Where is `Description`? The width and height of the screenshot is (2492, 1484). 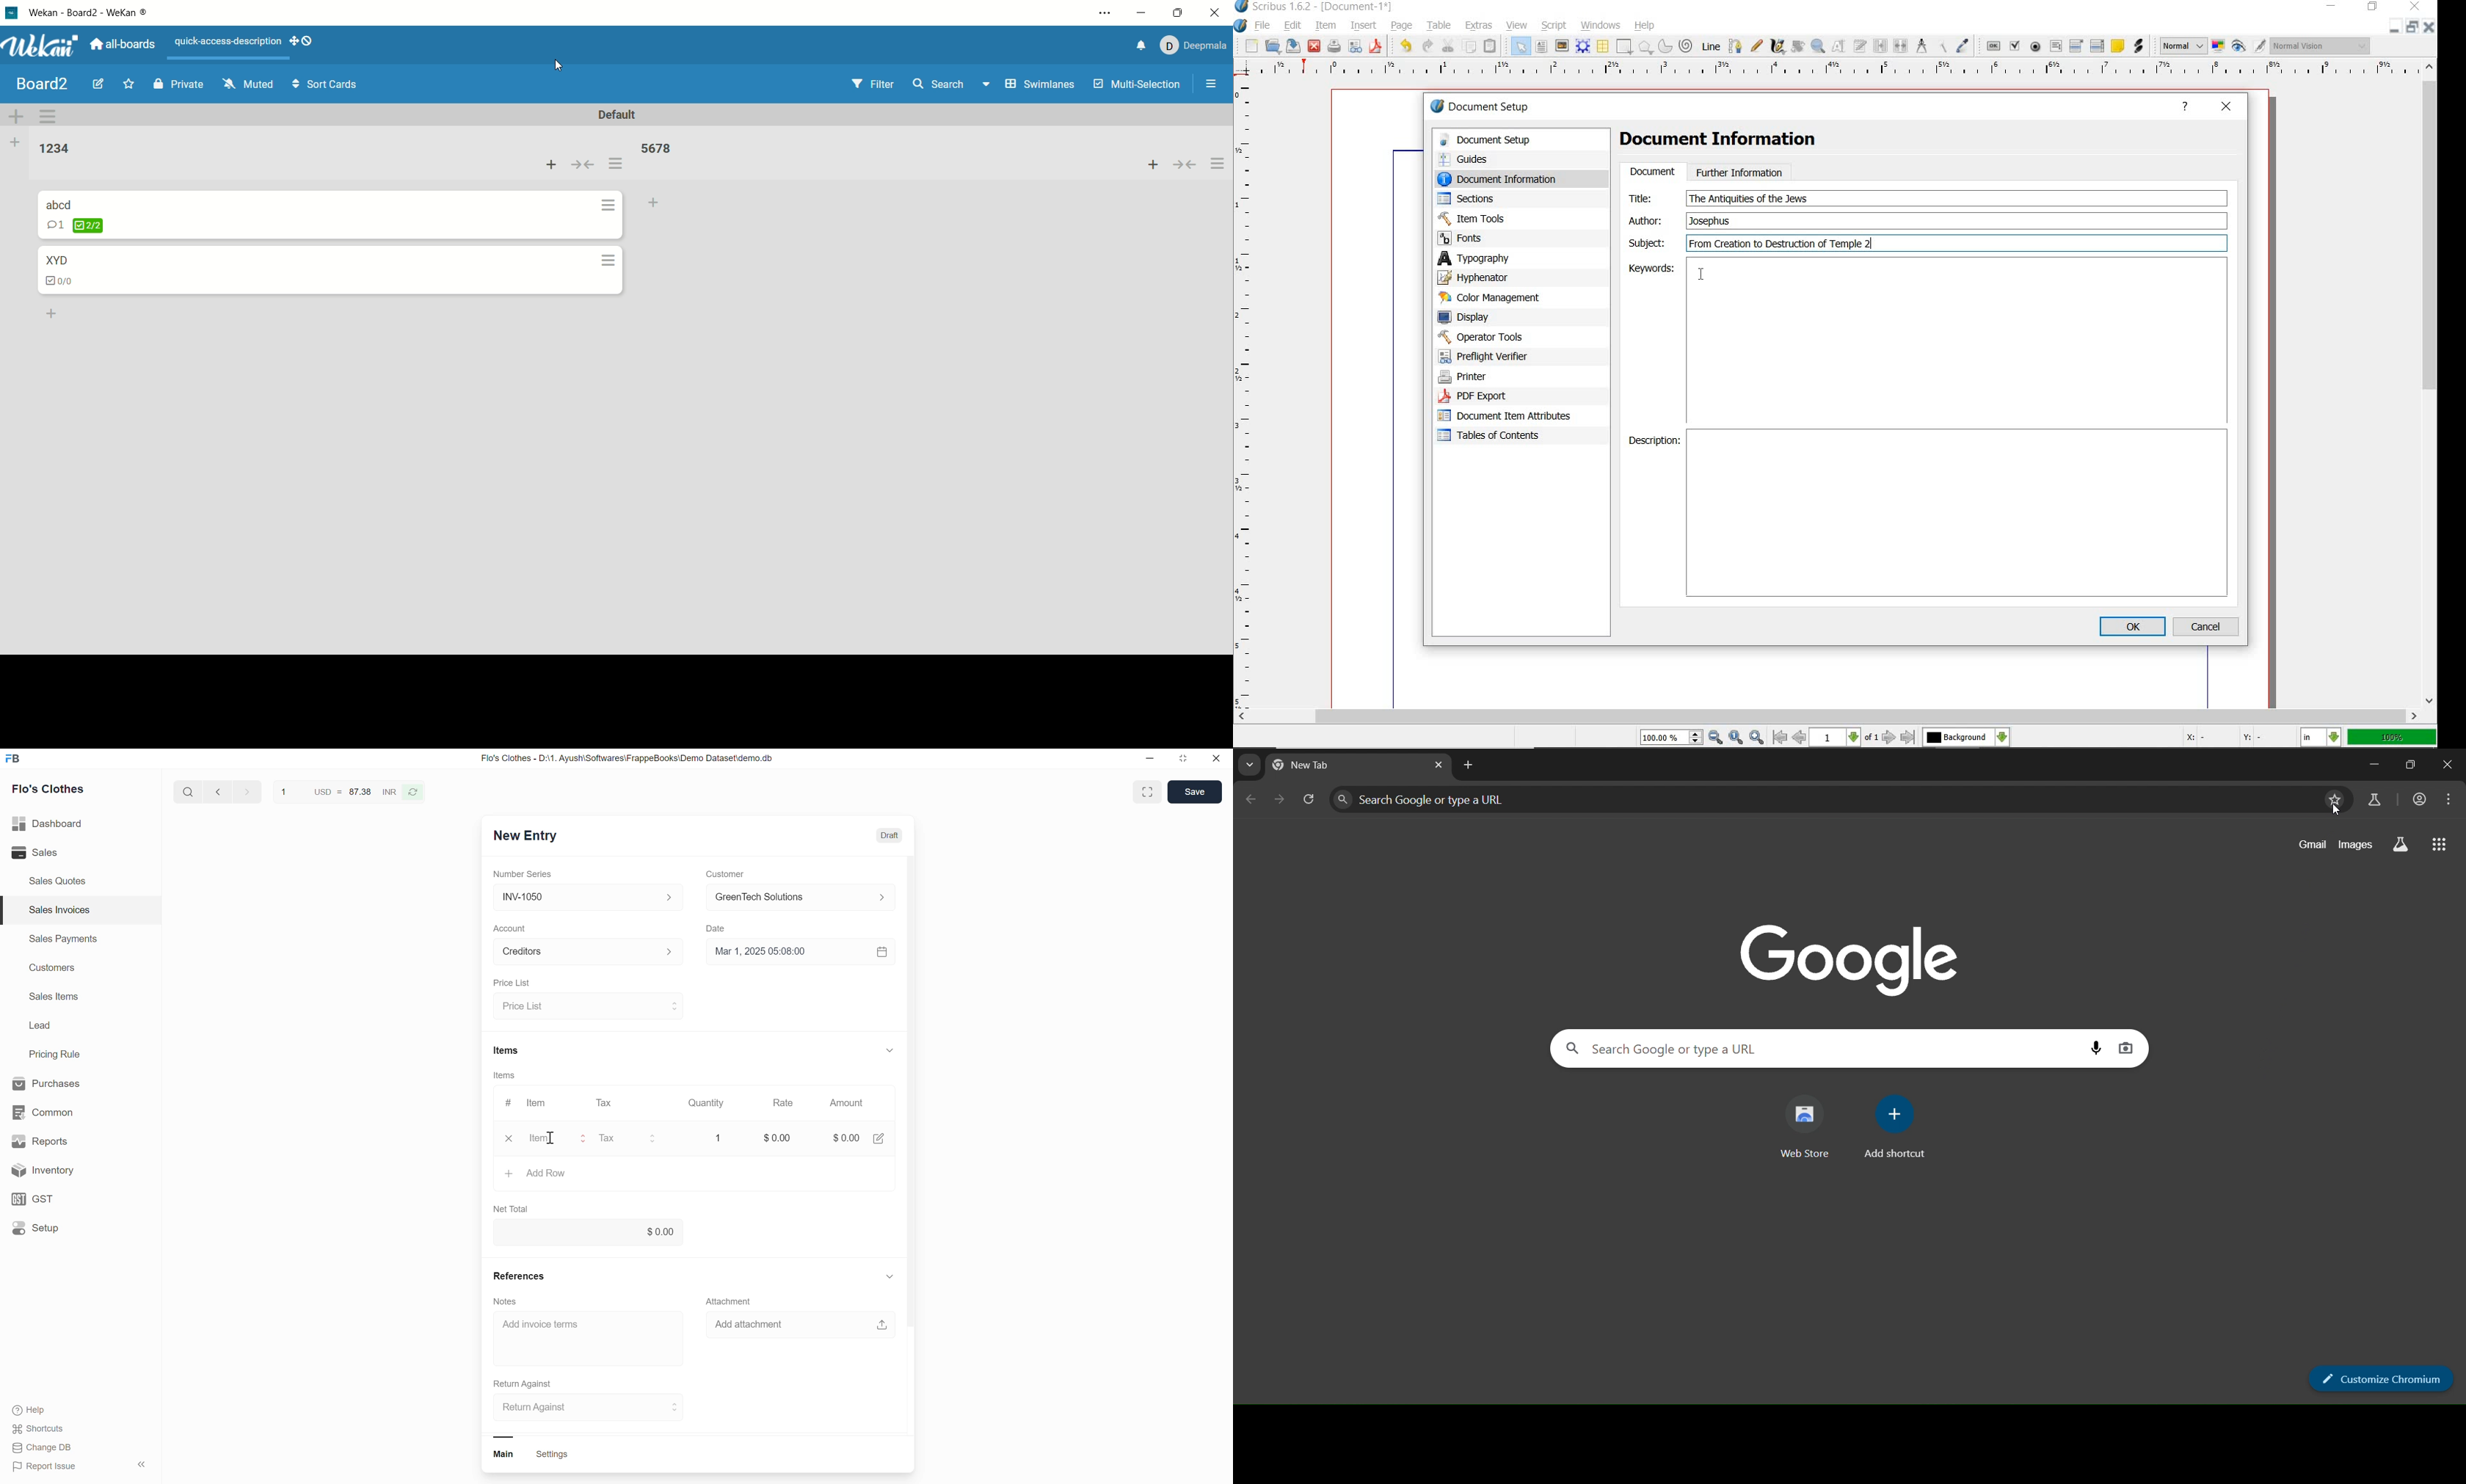 Description is located at coordinates (1652, 442).